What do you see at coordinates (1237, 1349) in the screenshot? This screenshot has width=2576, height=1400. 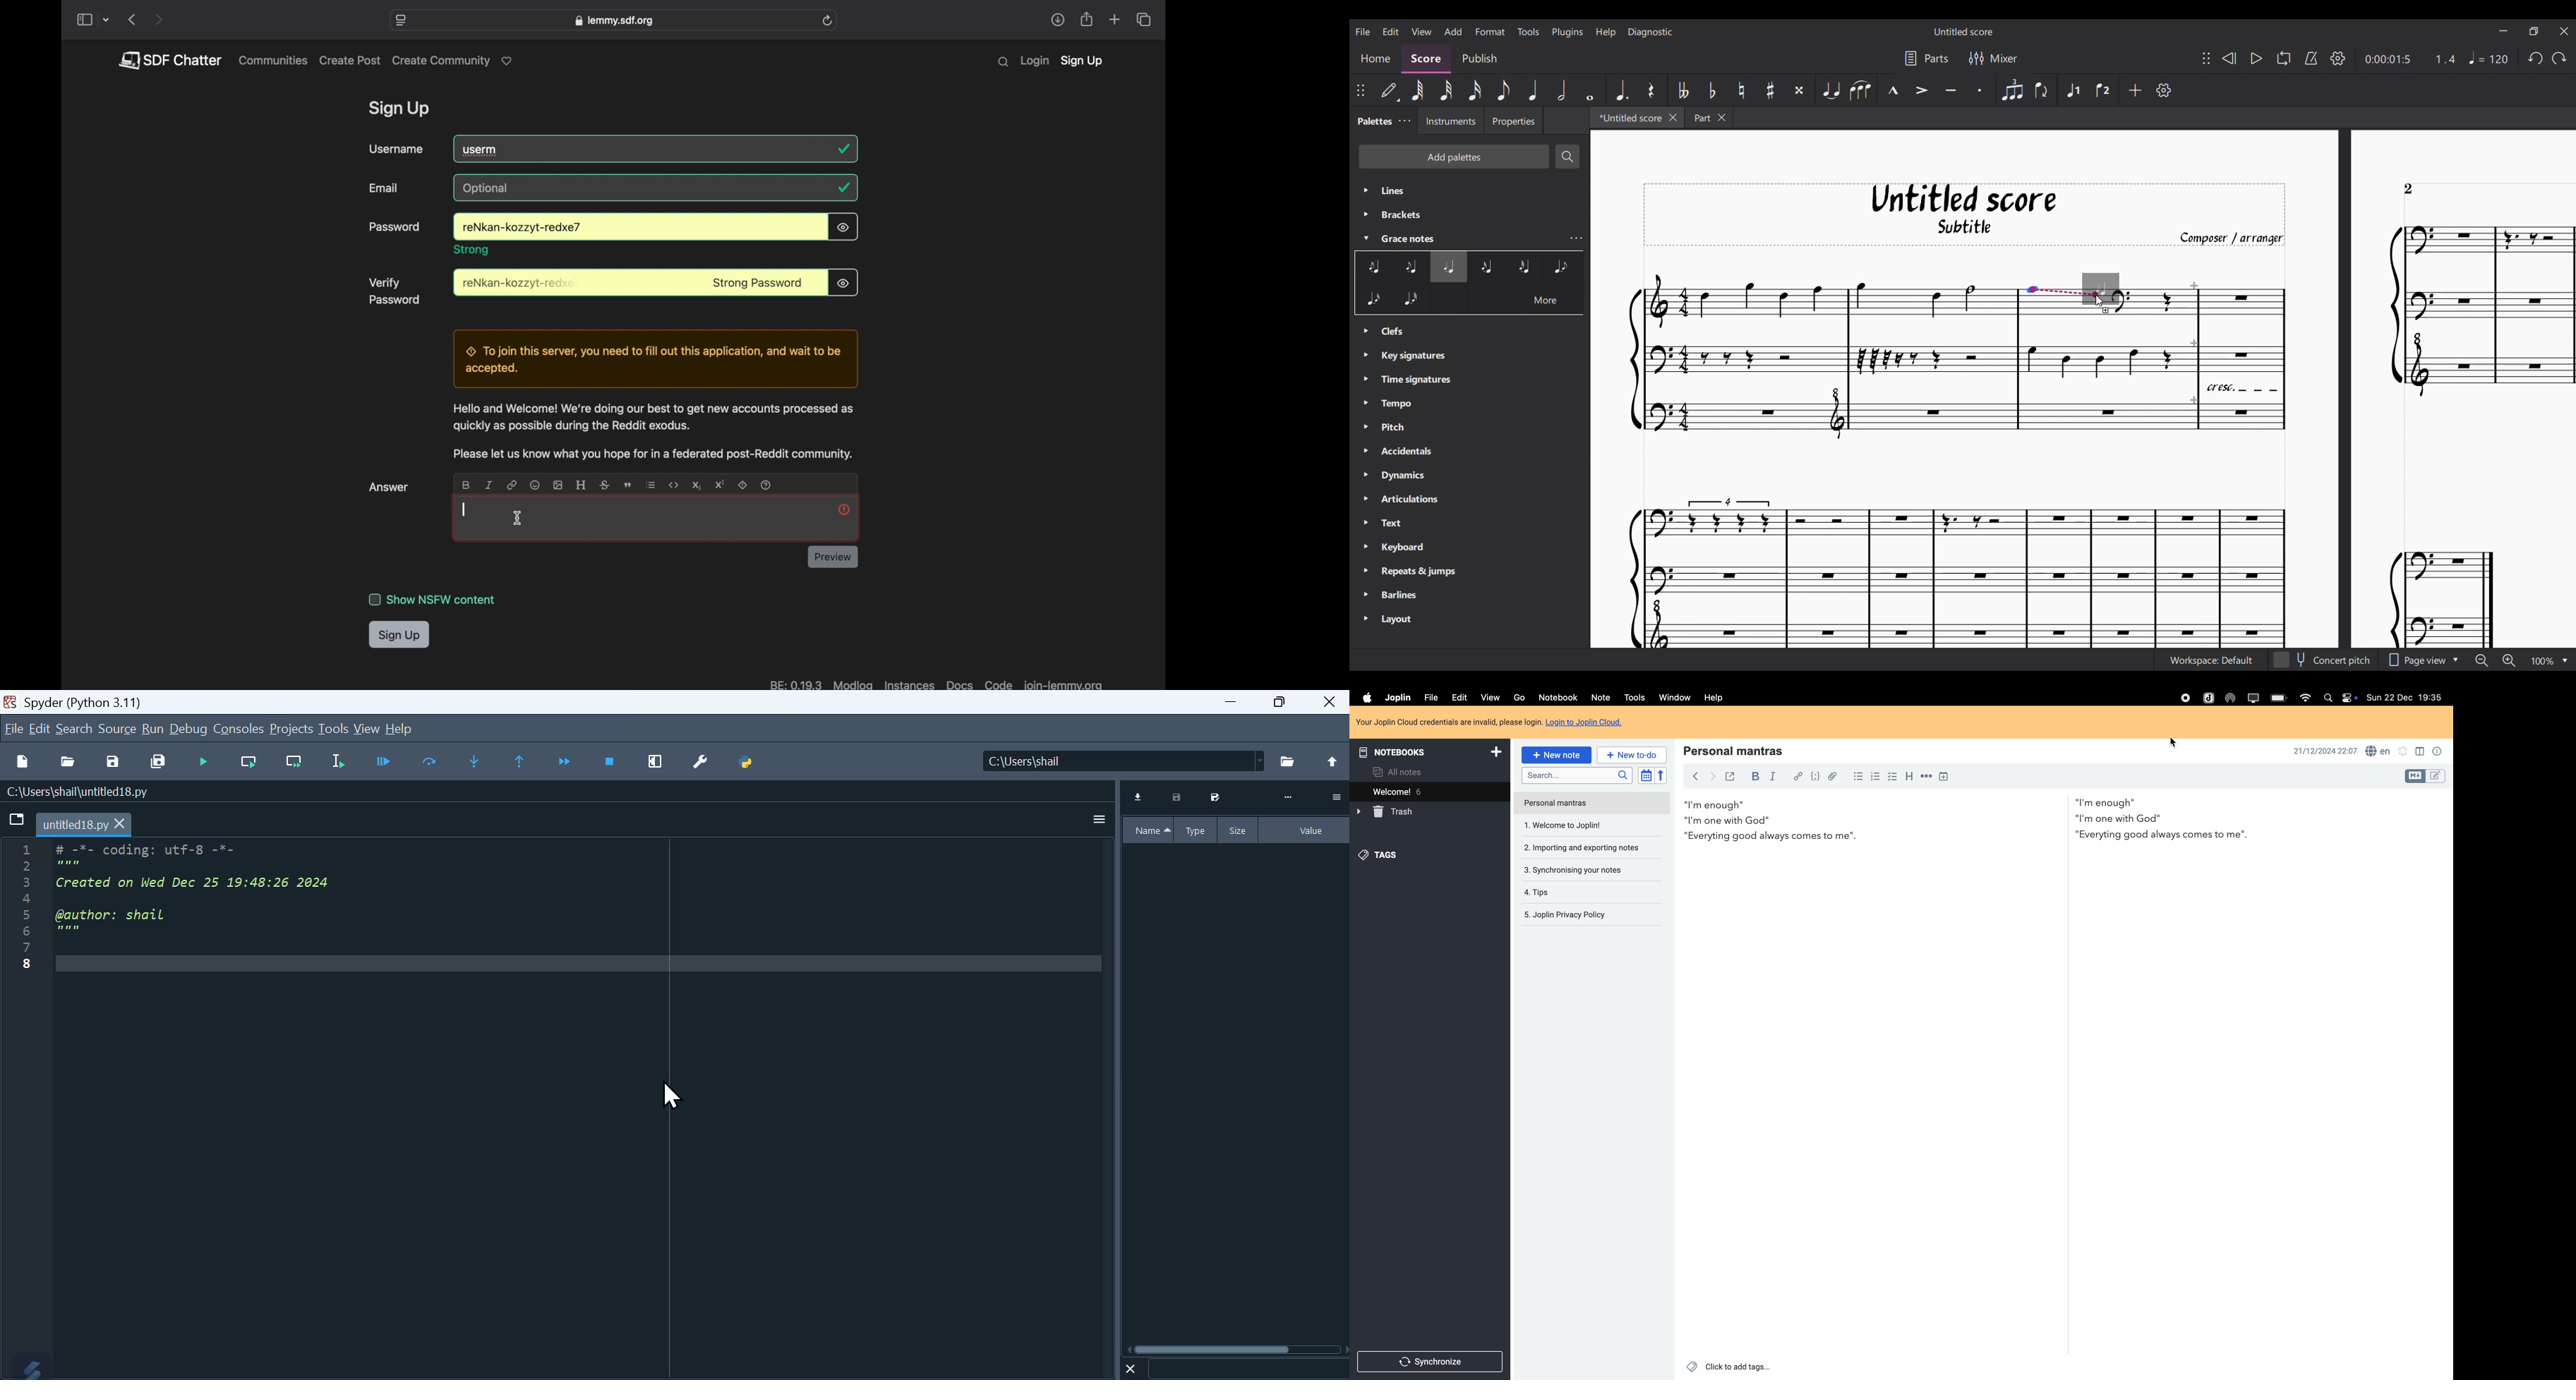 I see `Horizontal scroll bar` at bounding box center [1237, 1349].